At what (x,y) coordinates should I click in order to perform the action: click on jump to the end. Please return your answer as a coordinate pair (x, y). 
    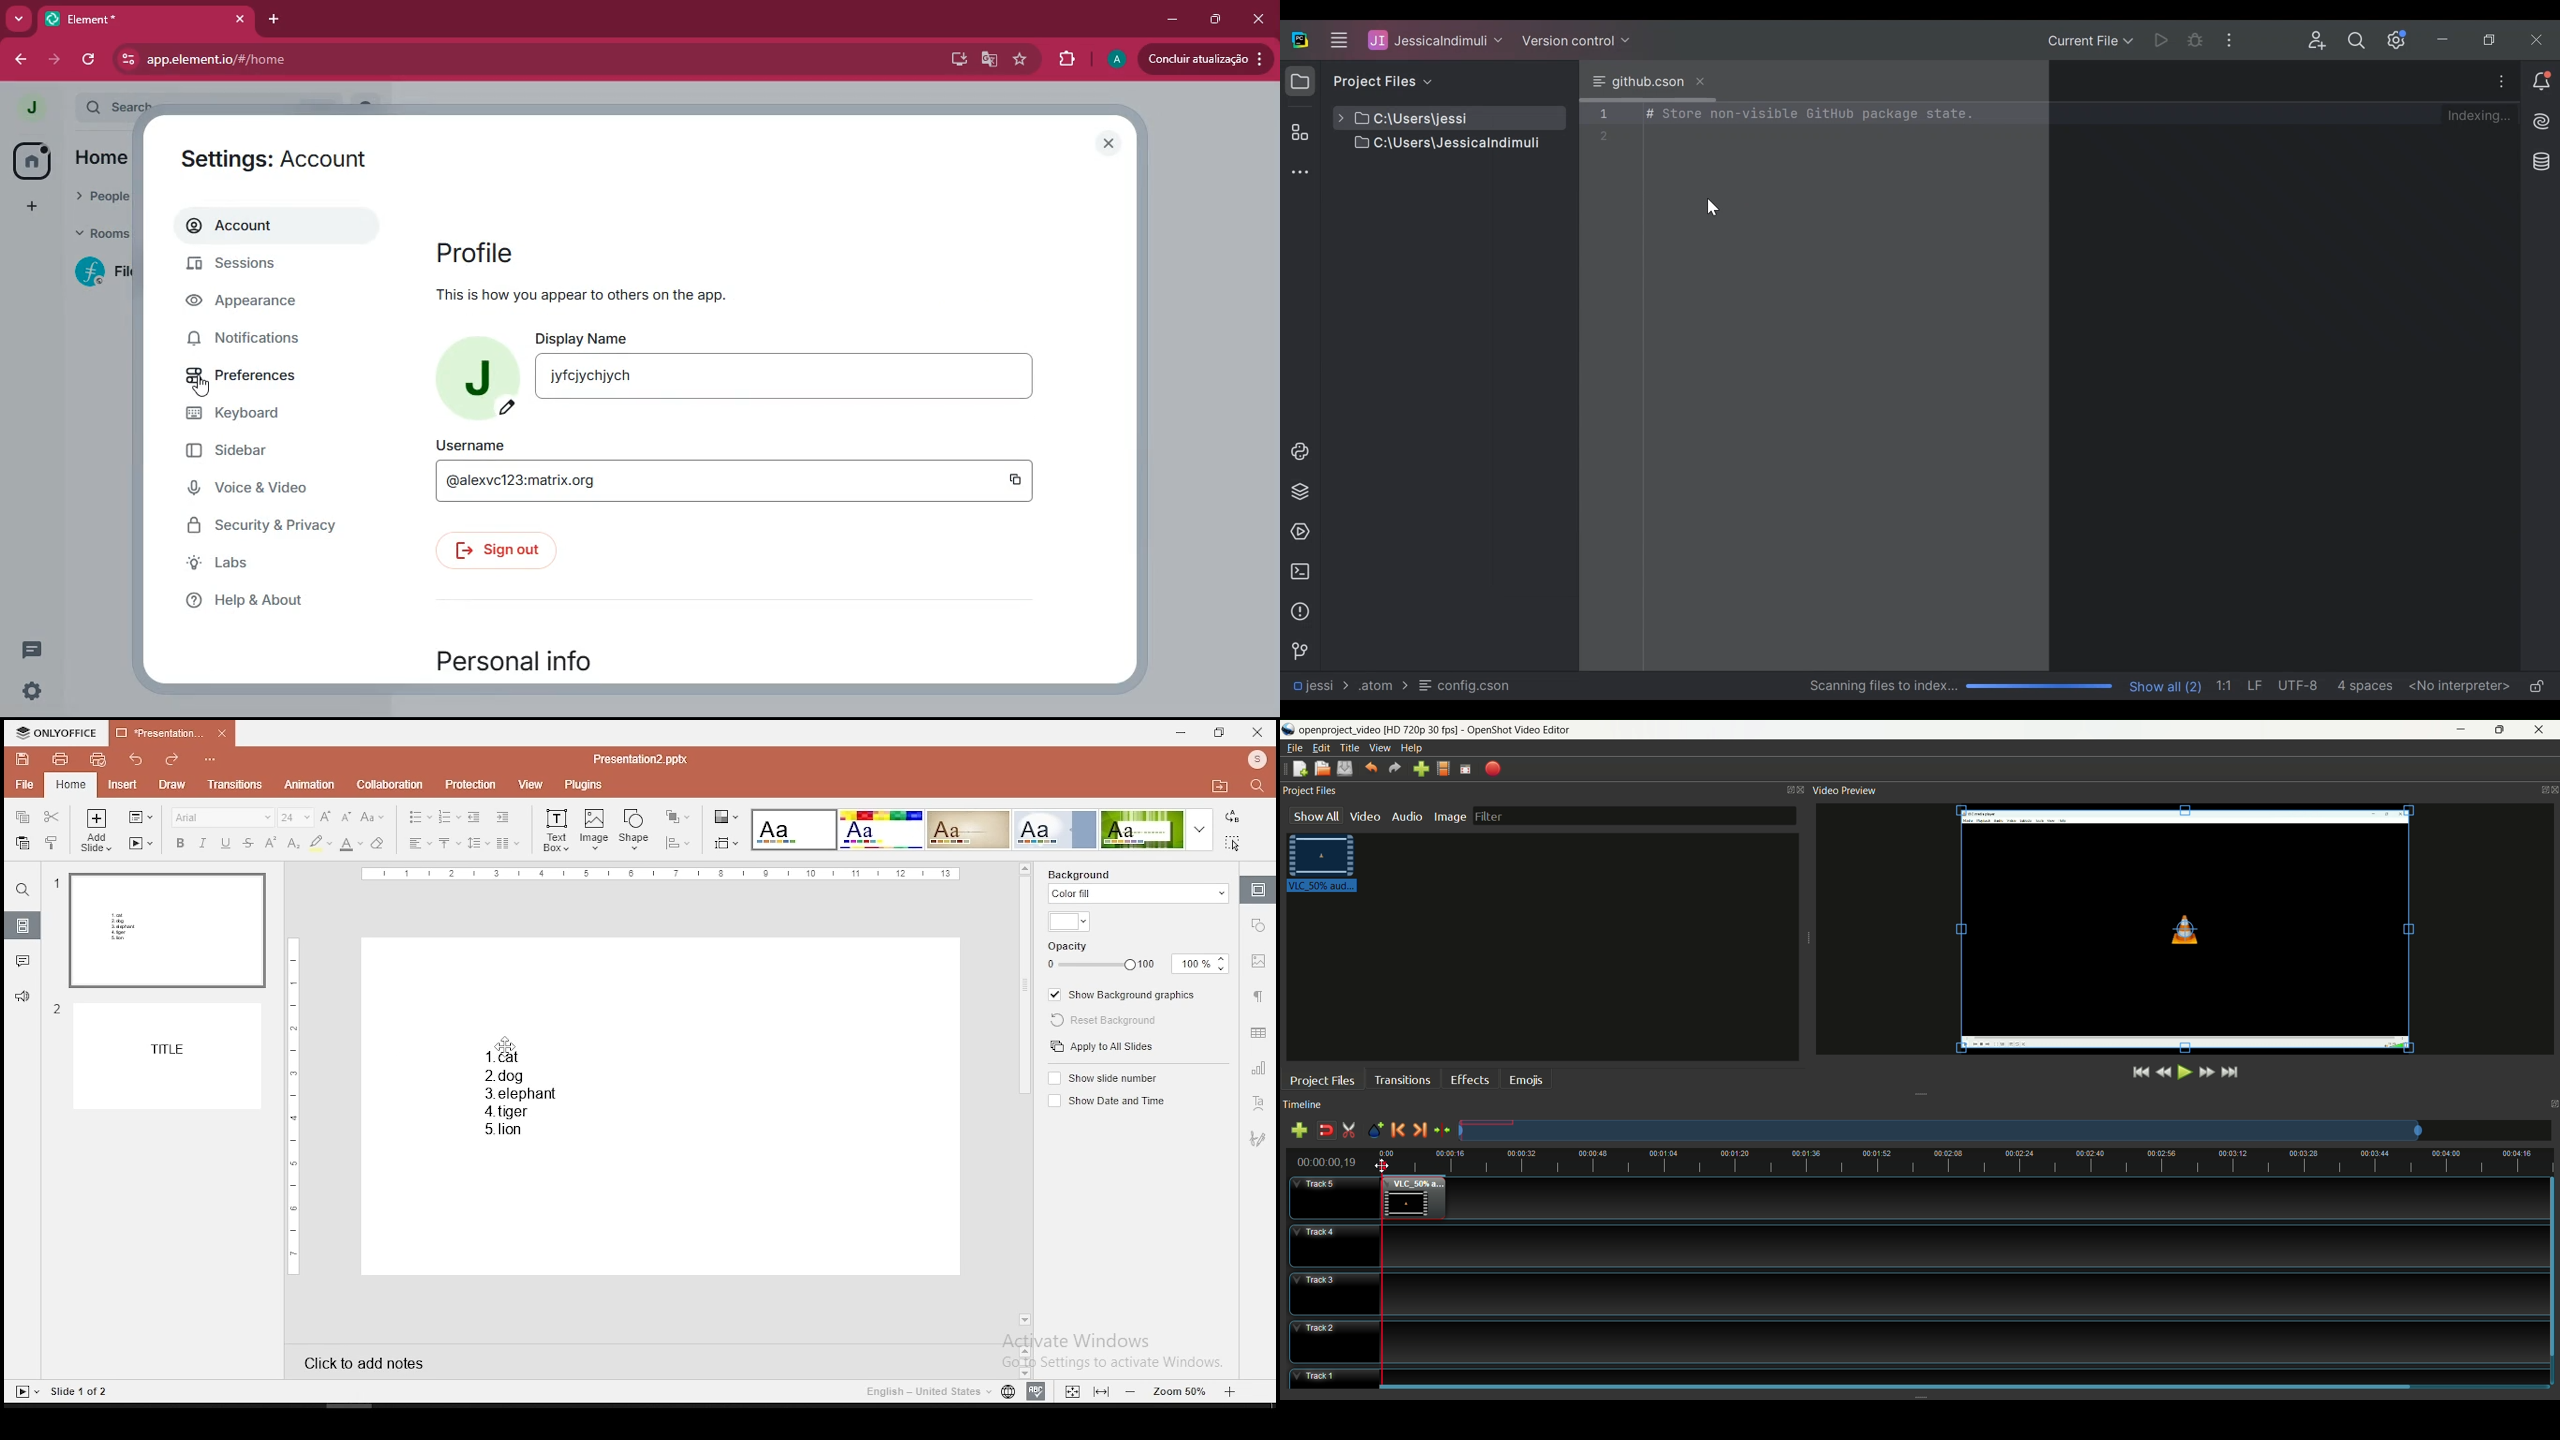
    Looking at the image, I should click on (2230, 1073).